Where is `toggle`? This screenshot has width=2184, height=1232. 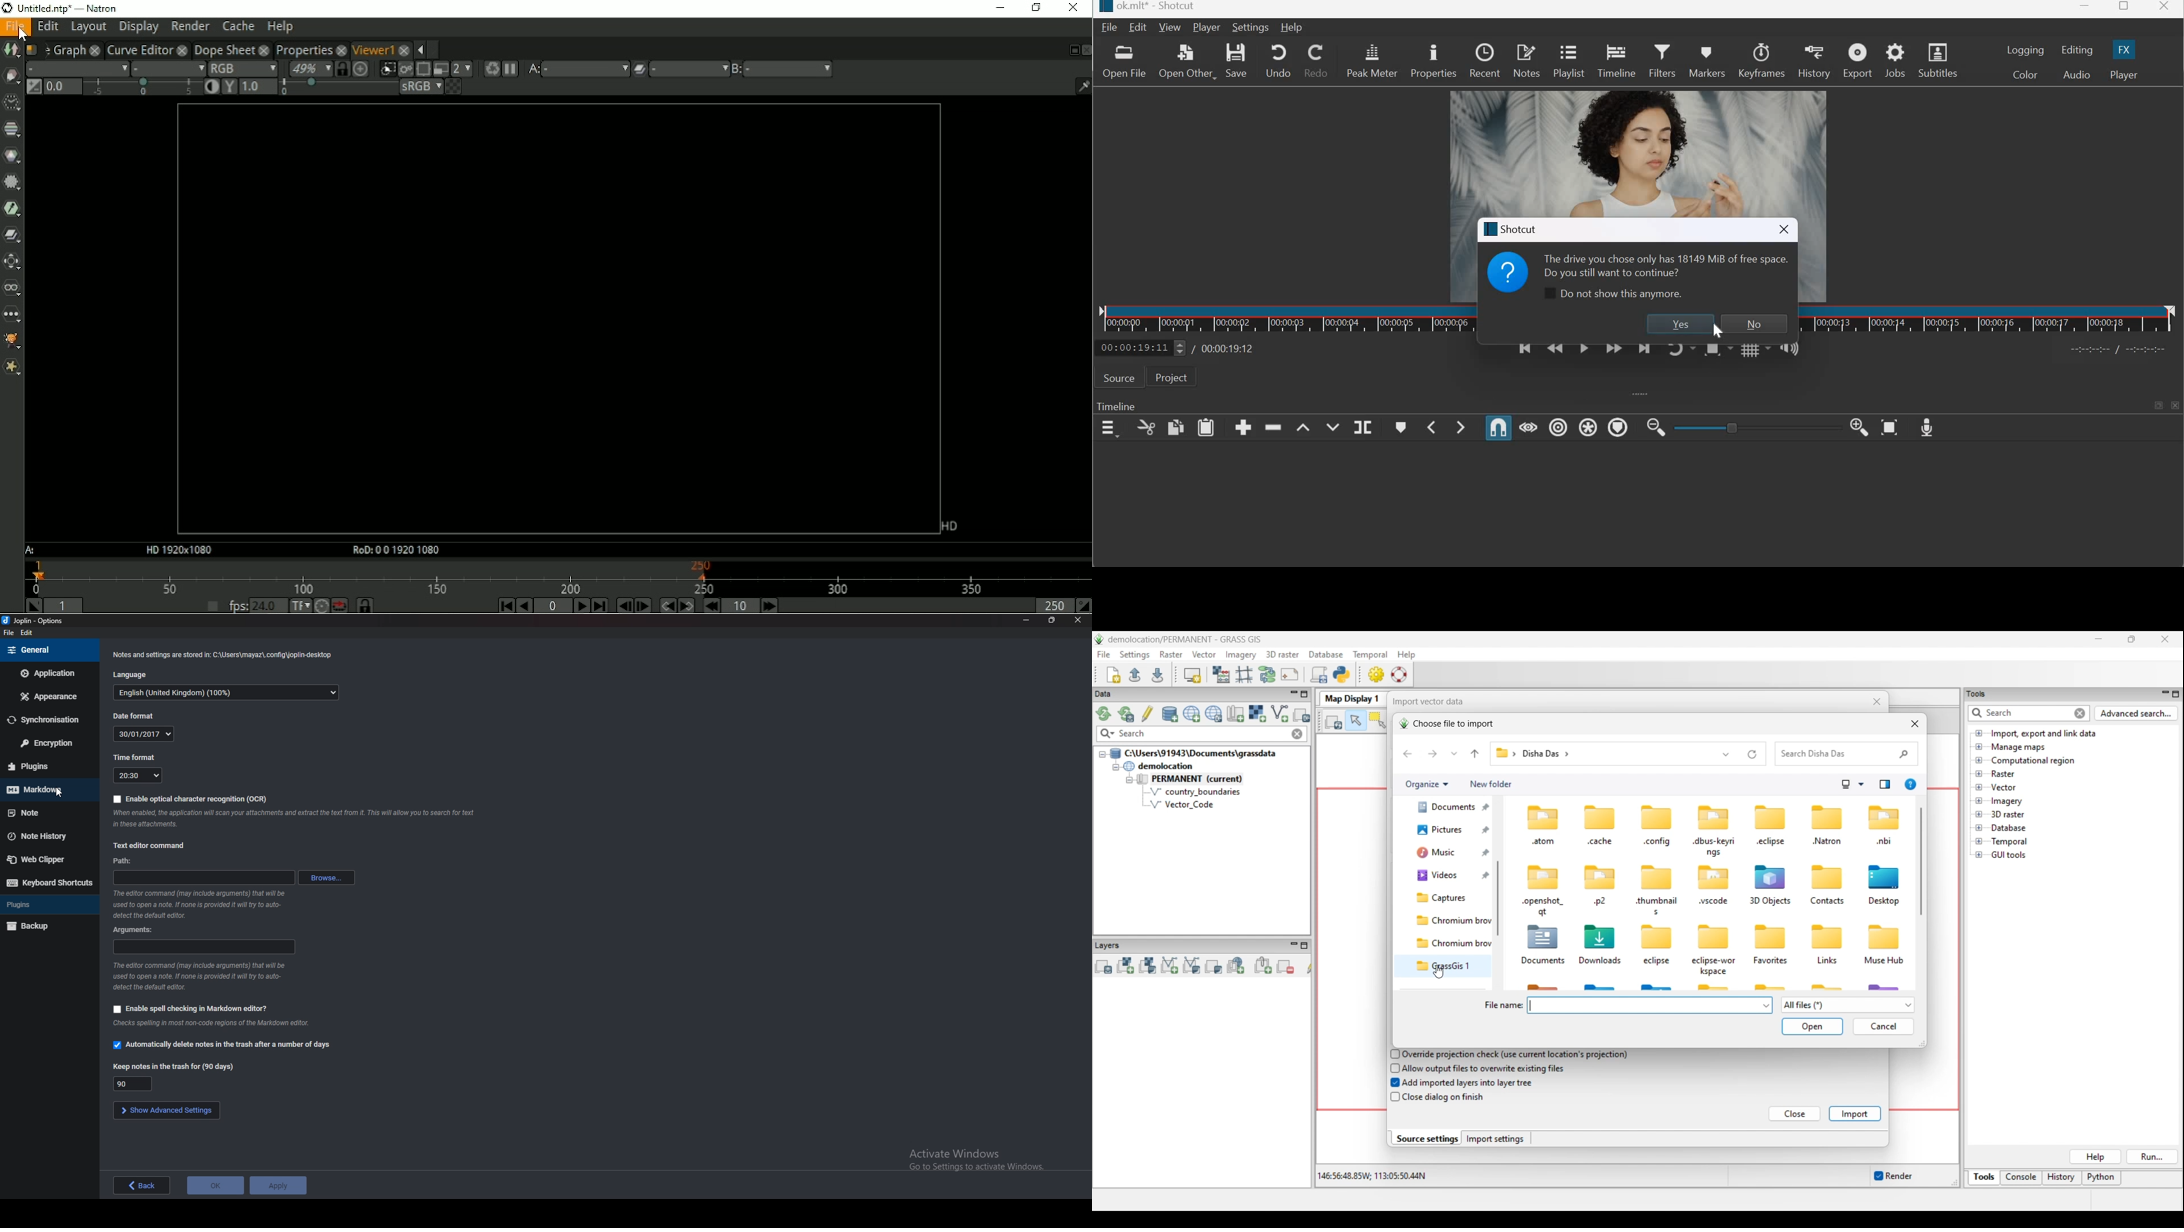
toggle is located at coordinates (1752, 427).